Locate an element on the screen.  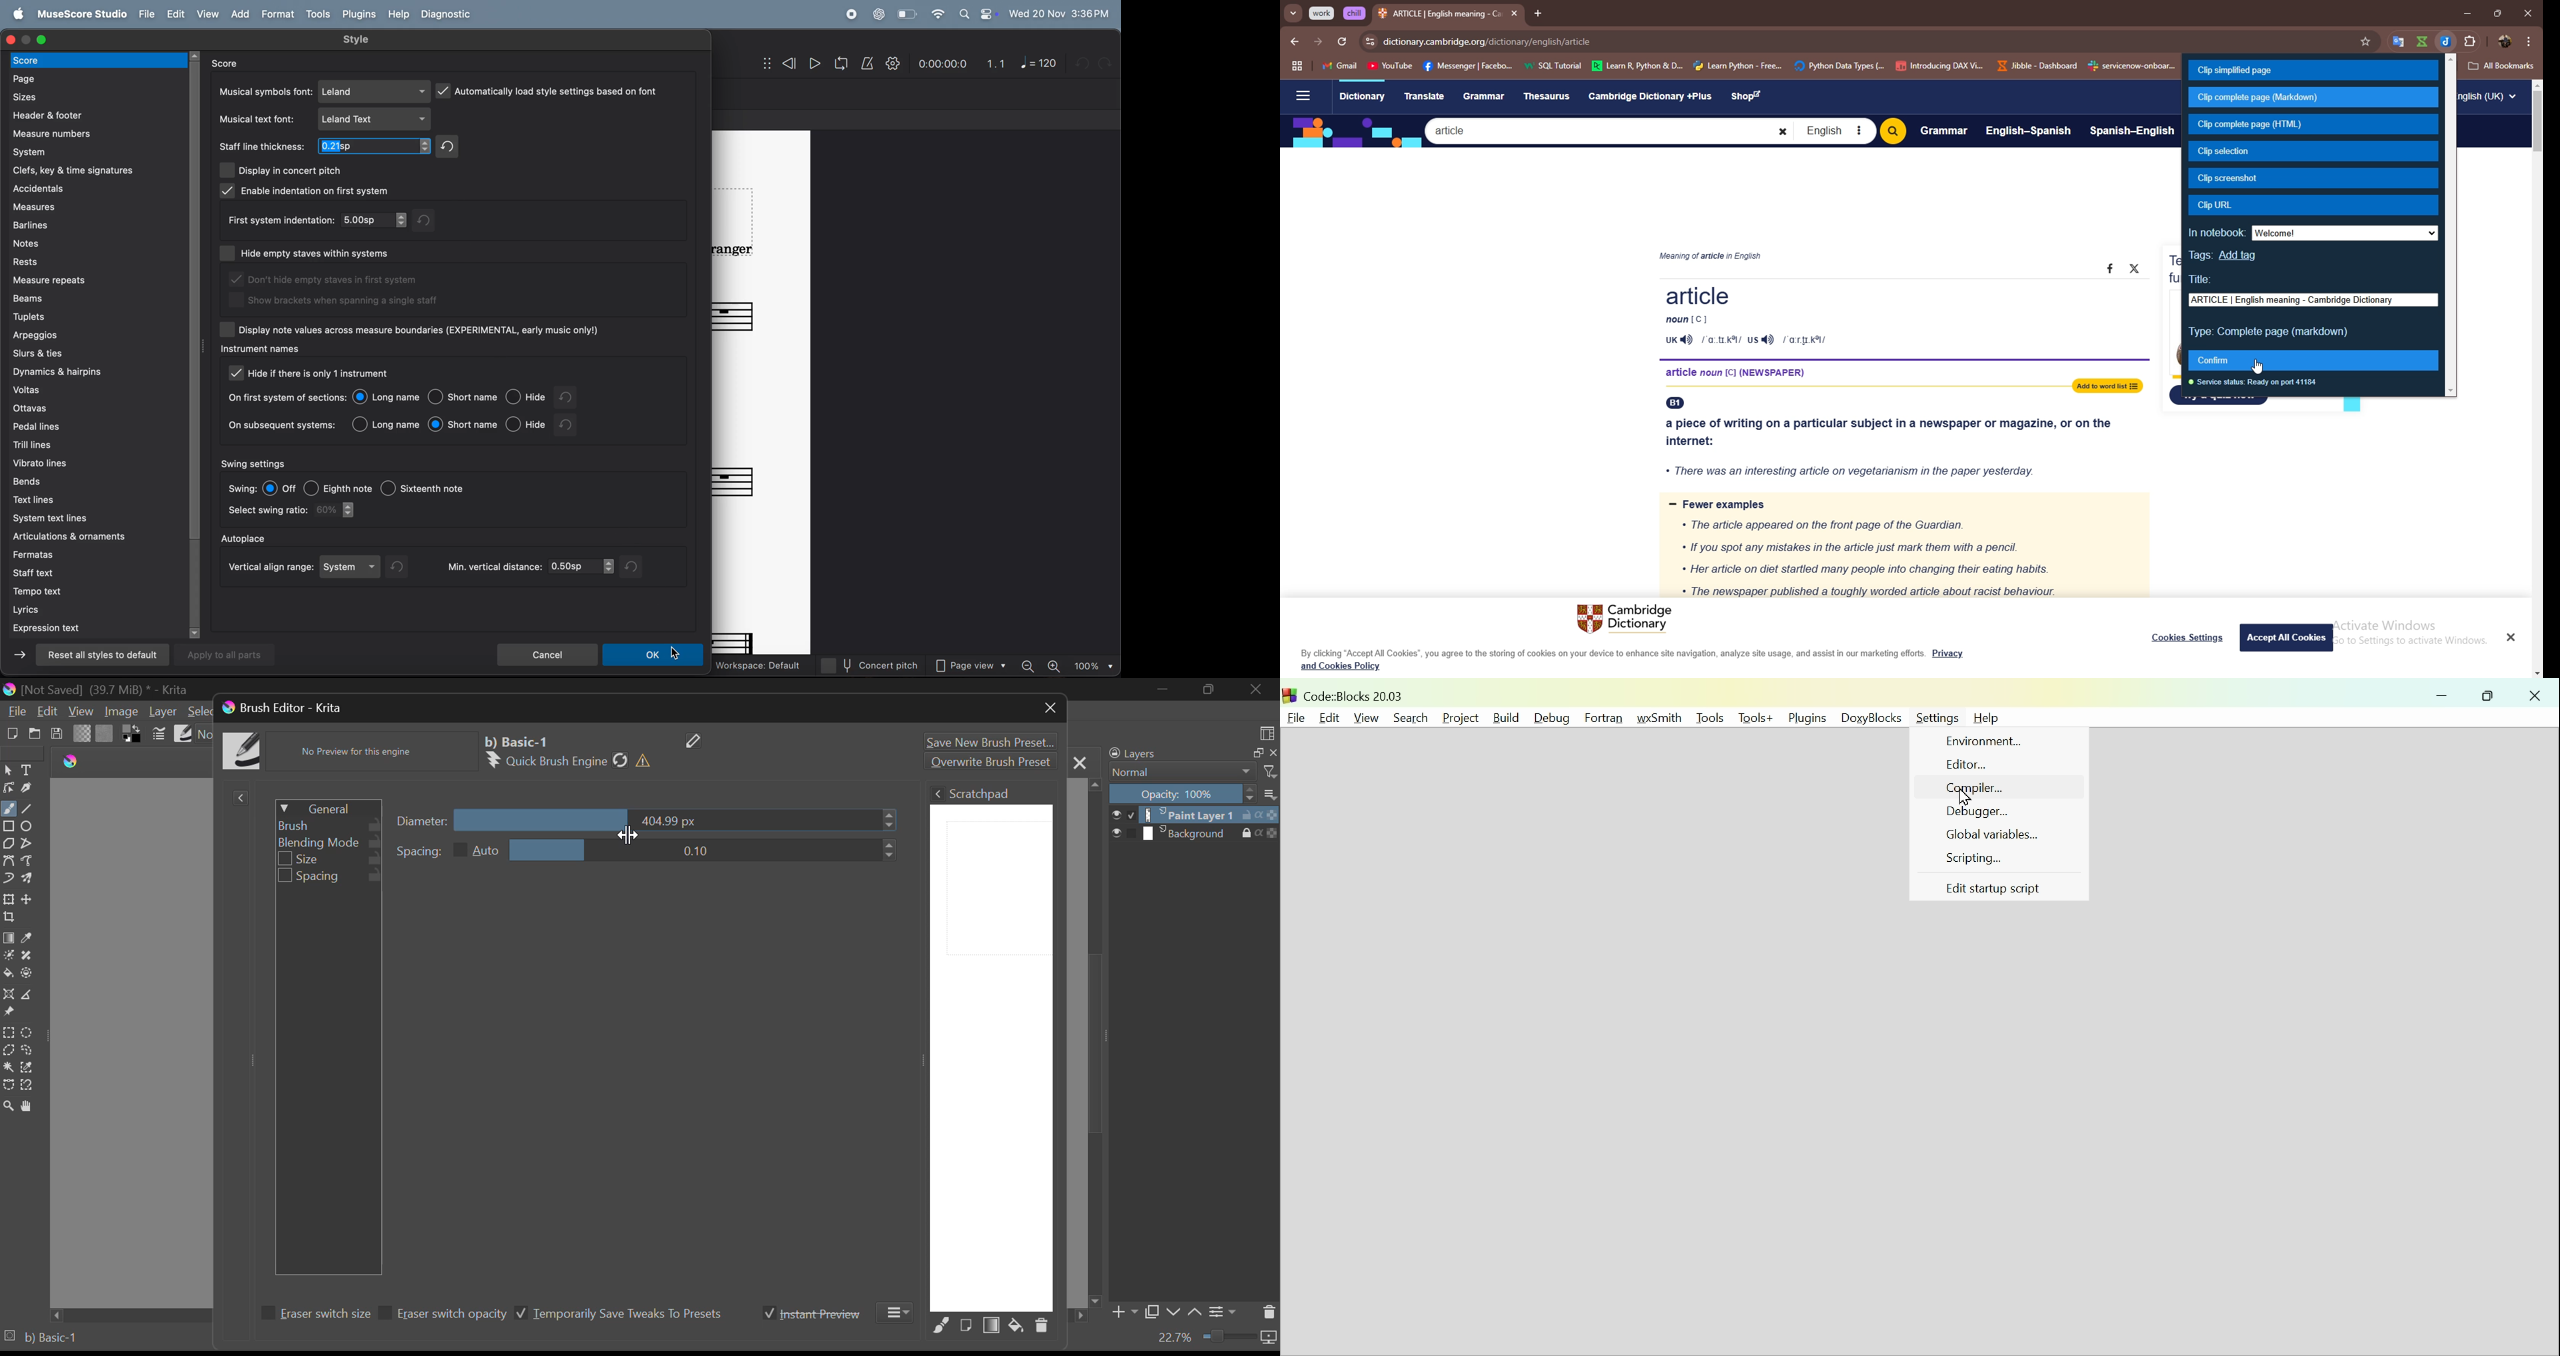
More Options is located at coordinates (897, 1313).